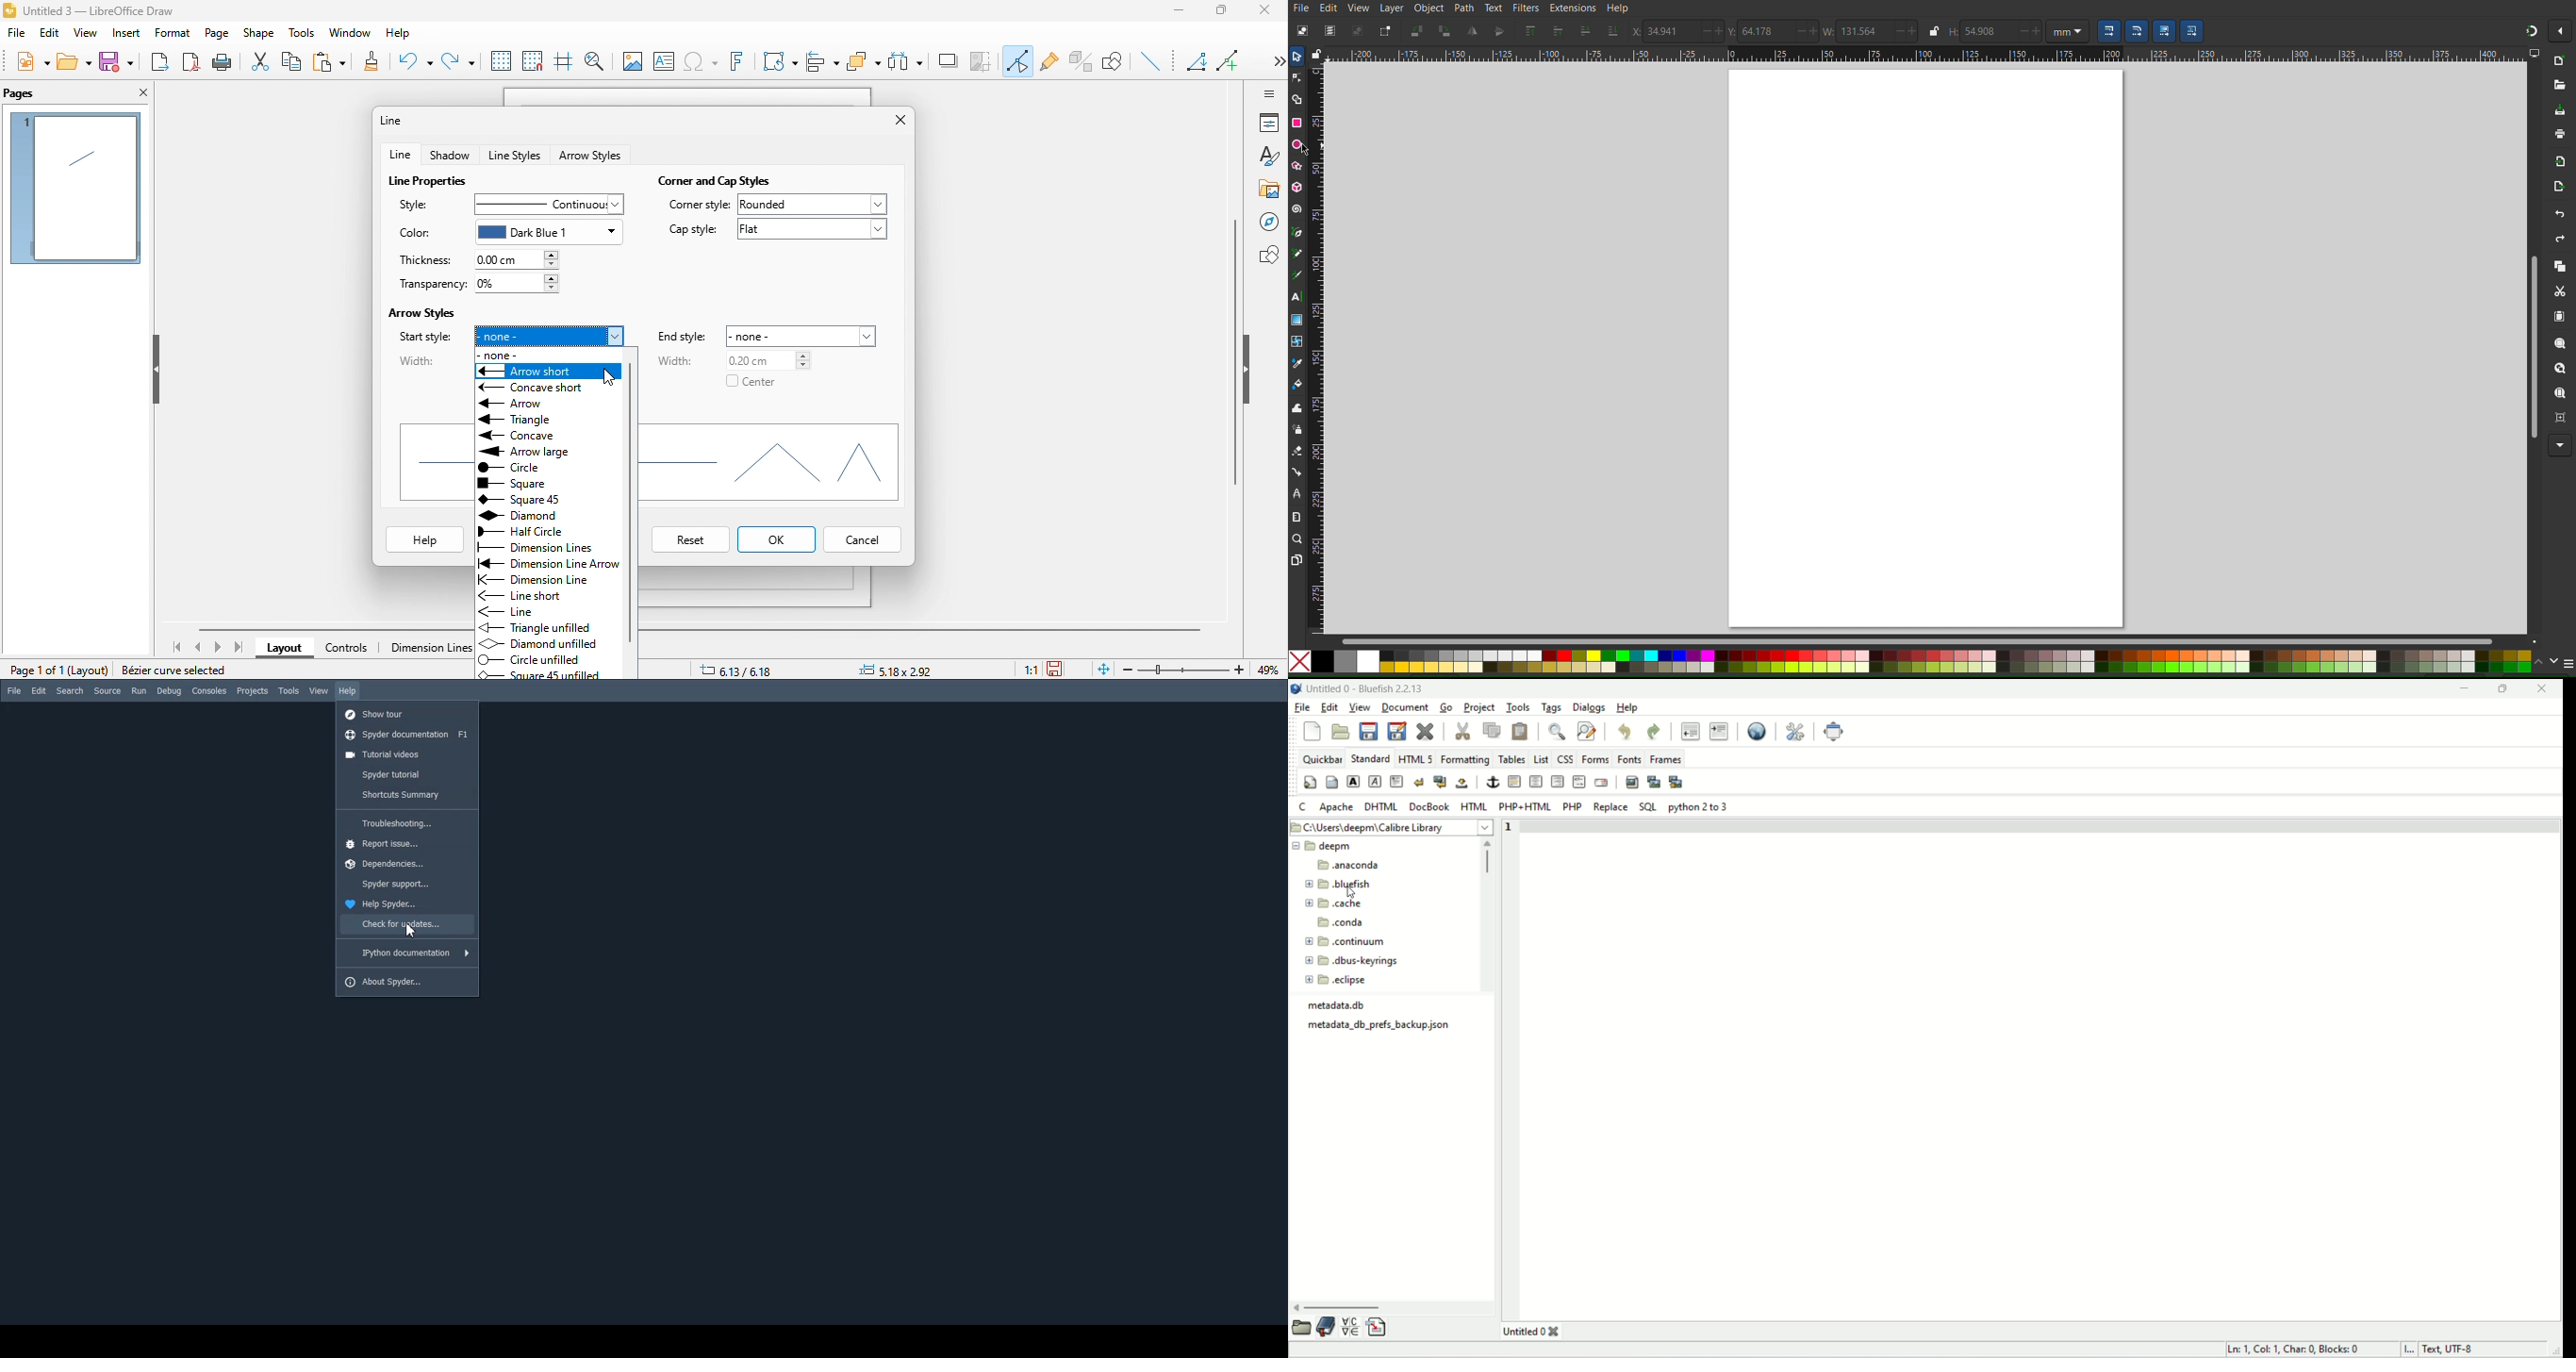  What do you see at coordinates (4377, 89) in the screenshot?
I see `` at bounding box center [4377, 89].